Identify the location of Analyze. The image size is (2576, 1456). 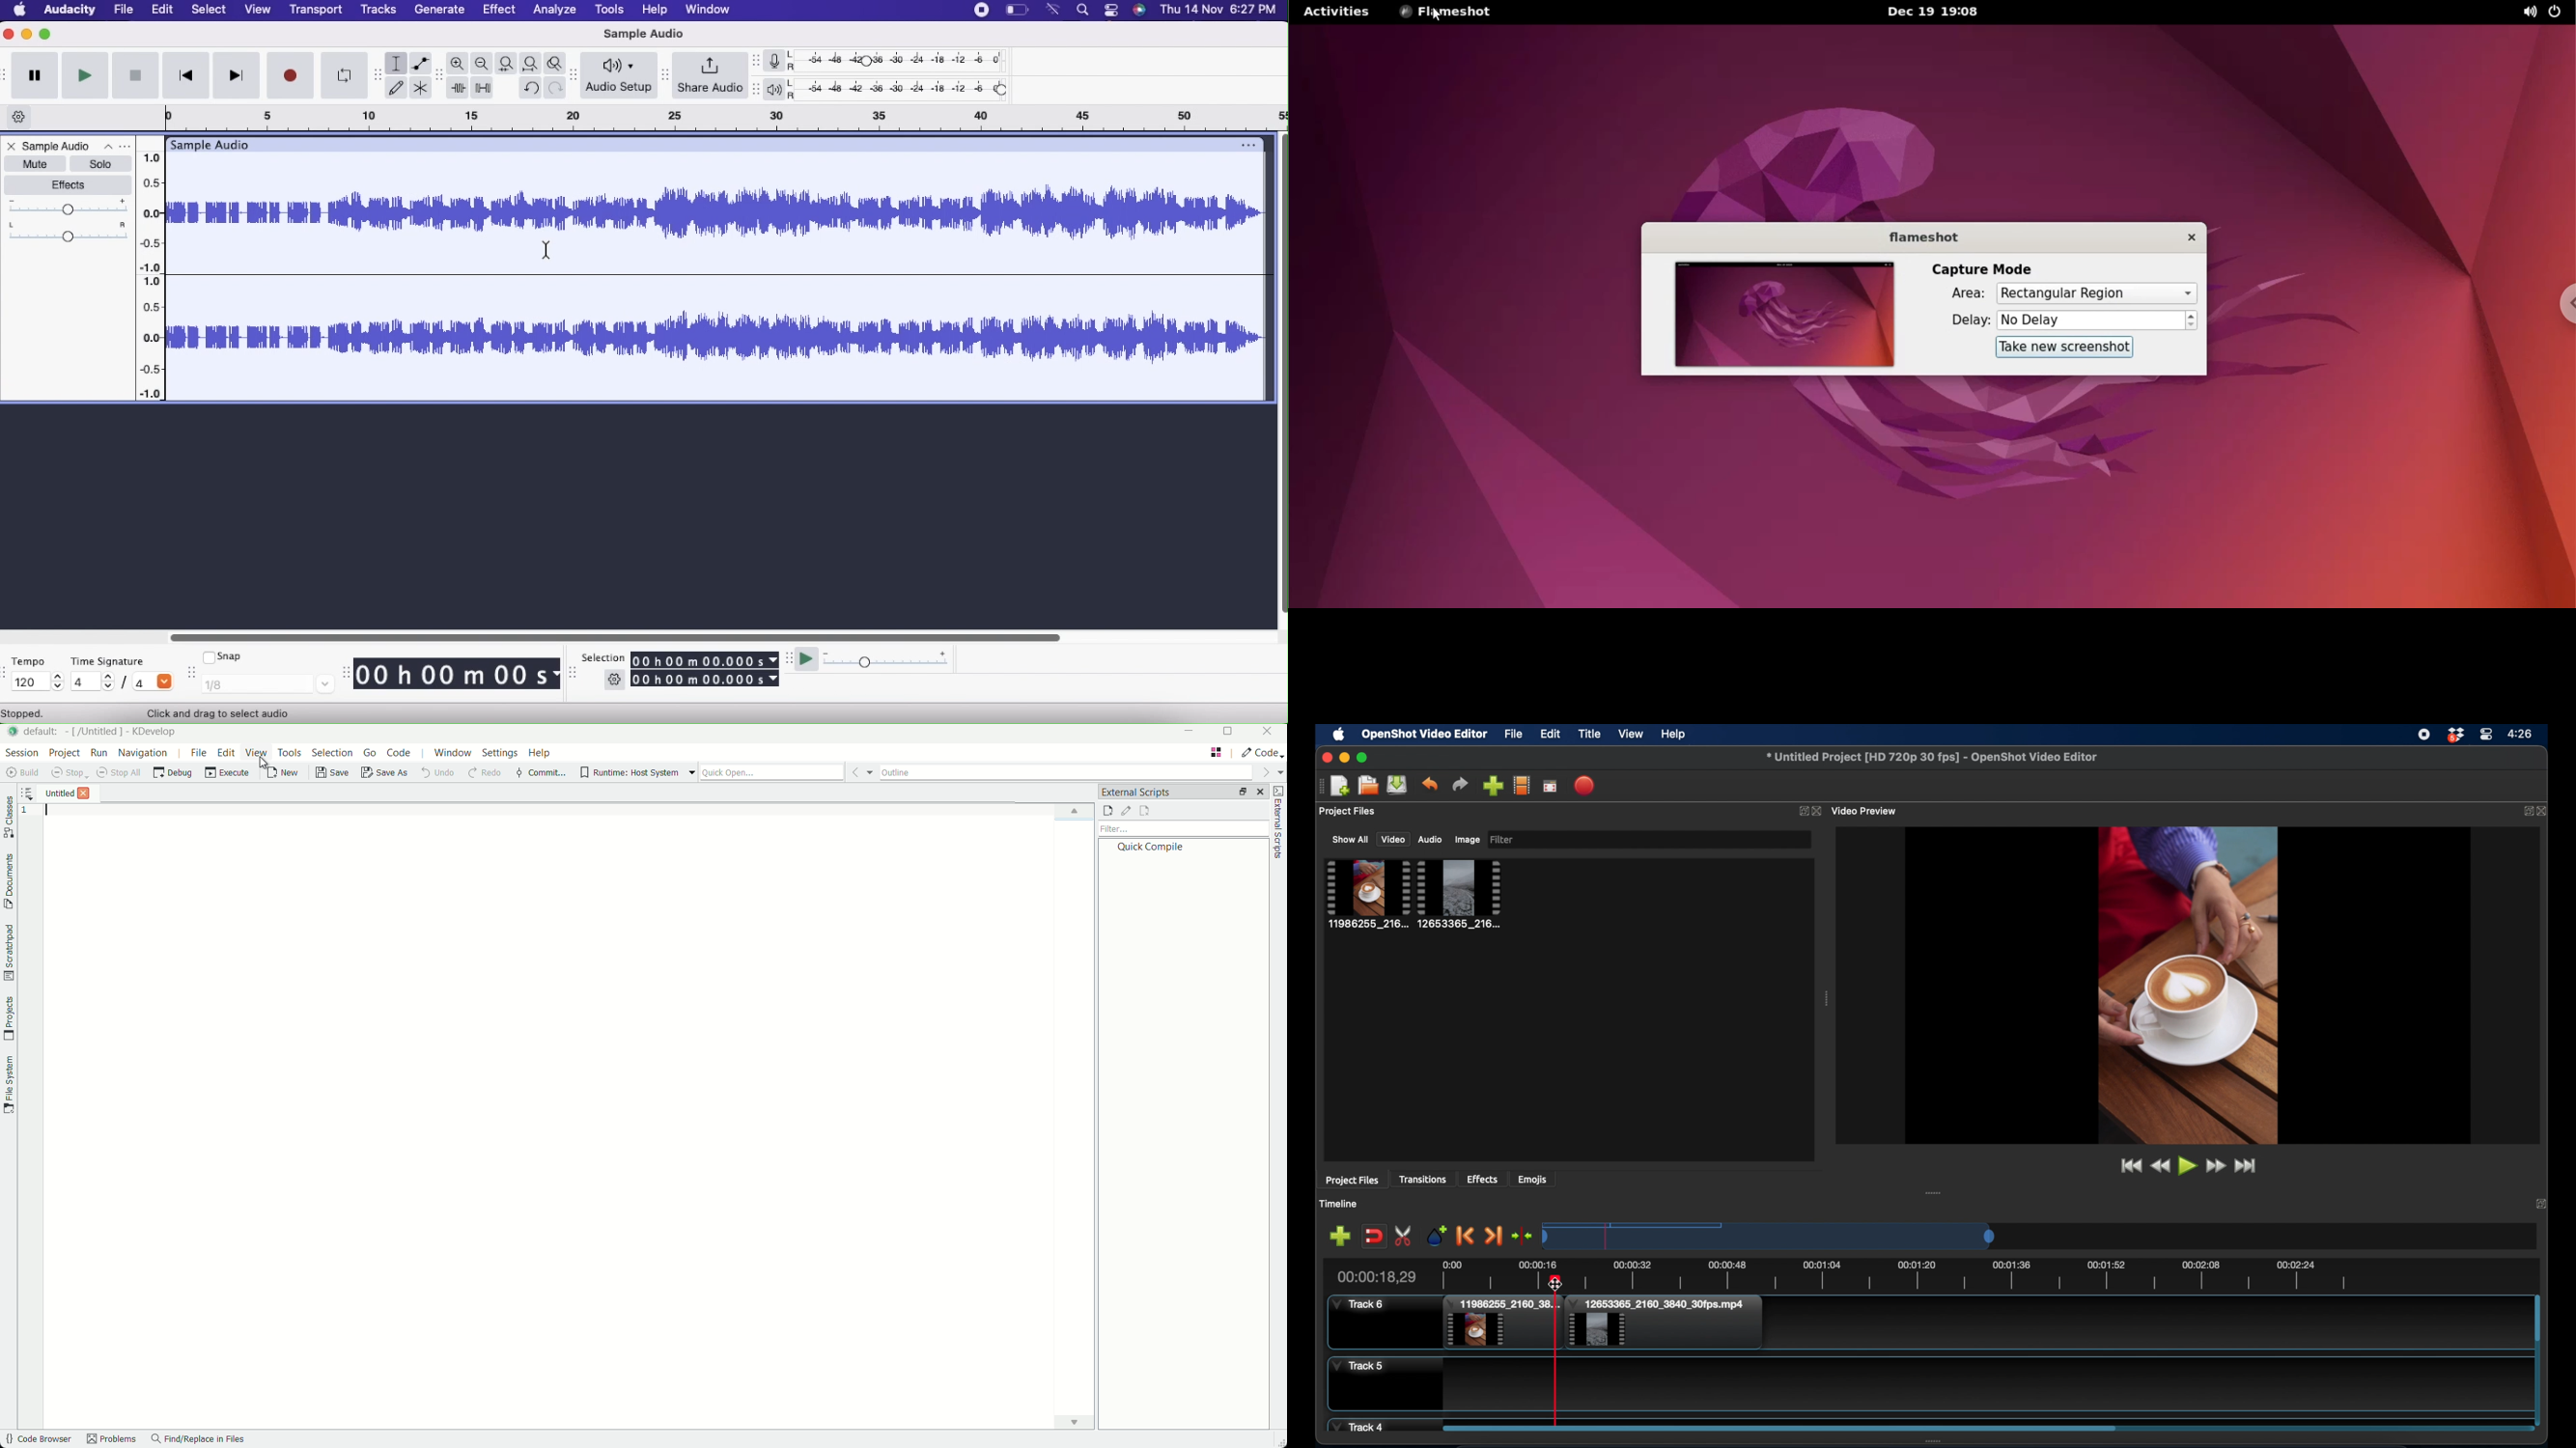
(554, 11).